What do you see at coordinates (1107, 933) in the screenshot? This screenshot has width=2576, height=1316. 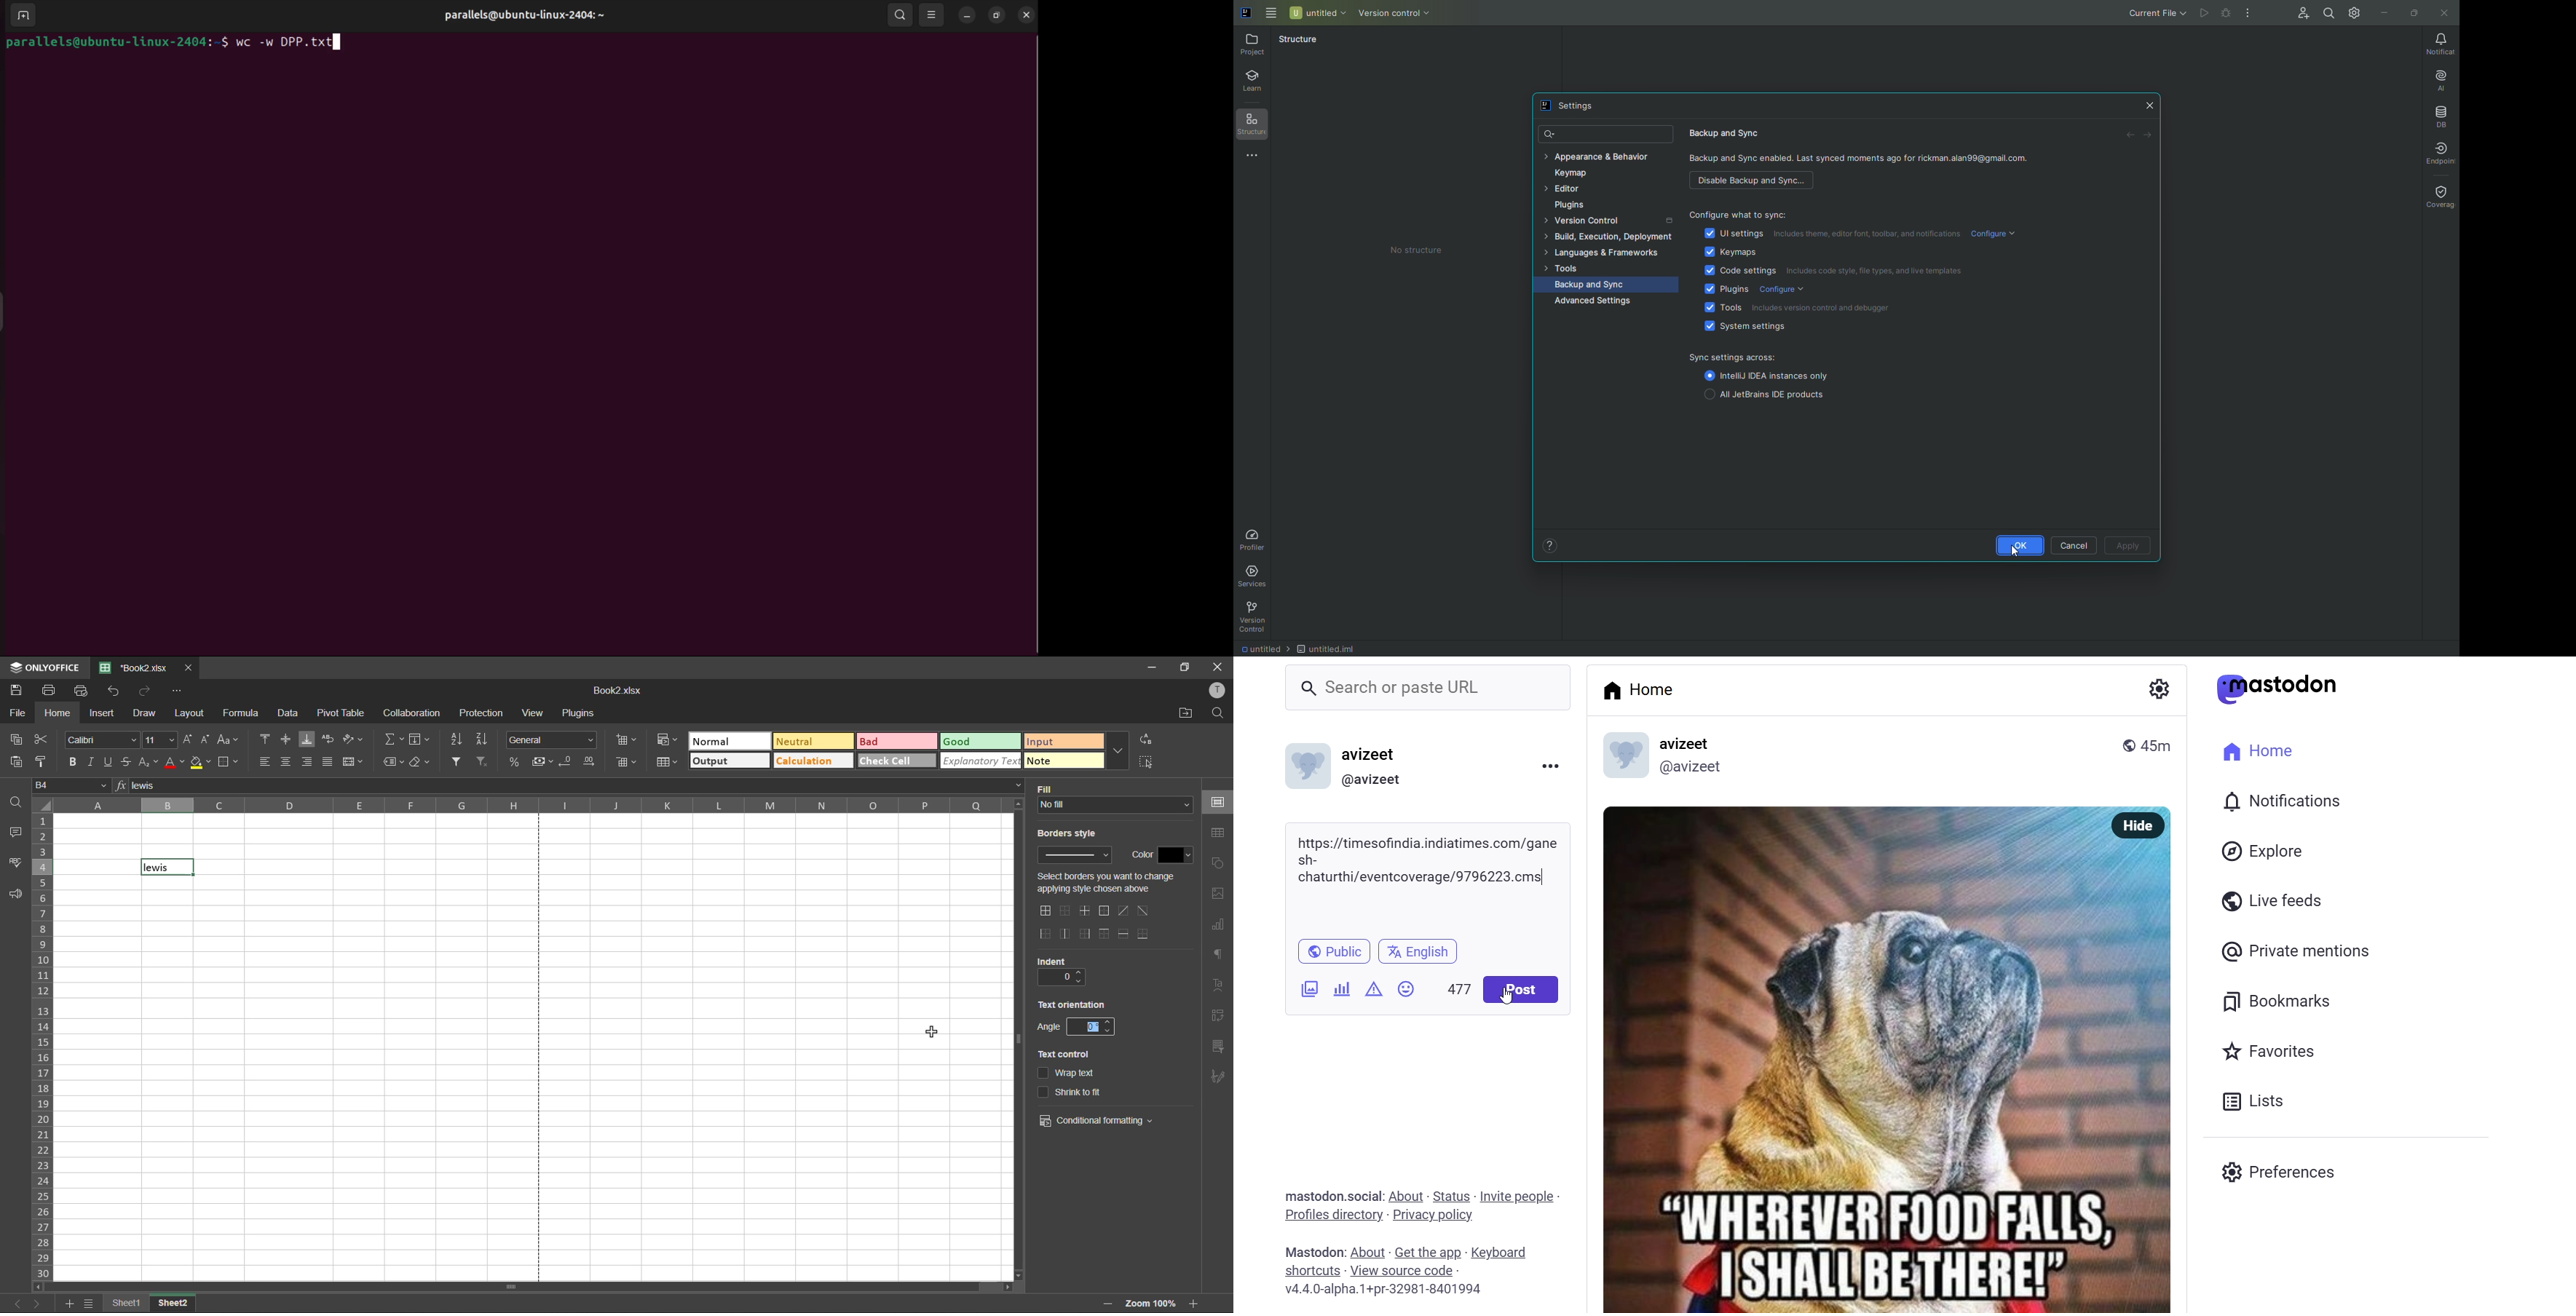 I see `top border only` at bounding box center [1107, 933].